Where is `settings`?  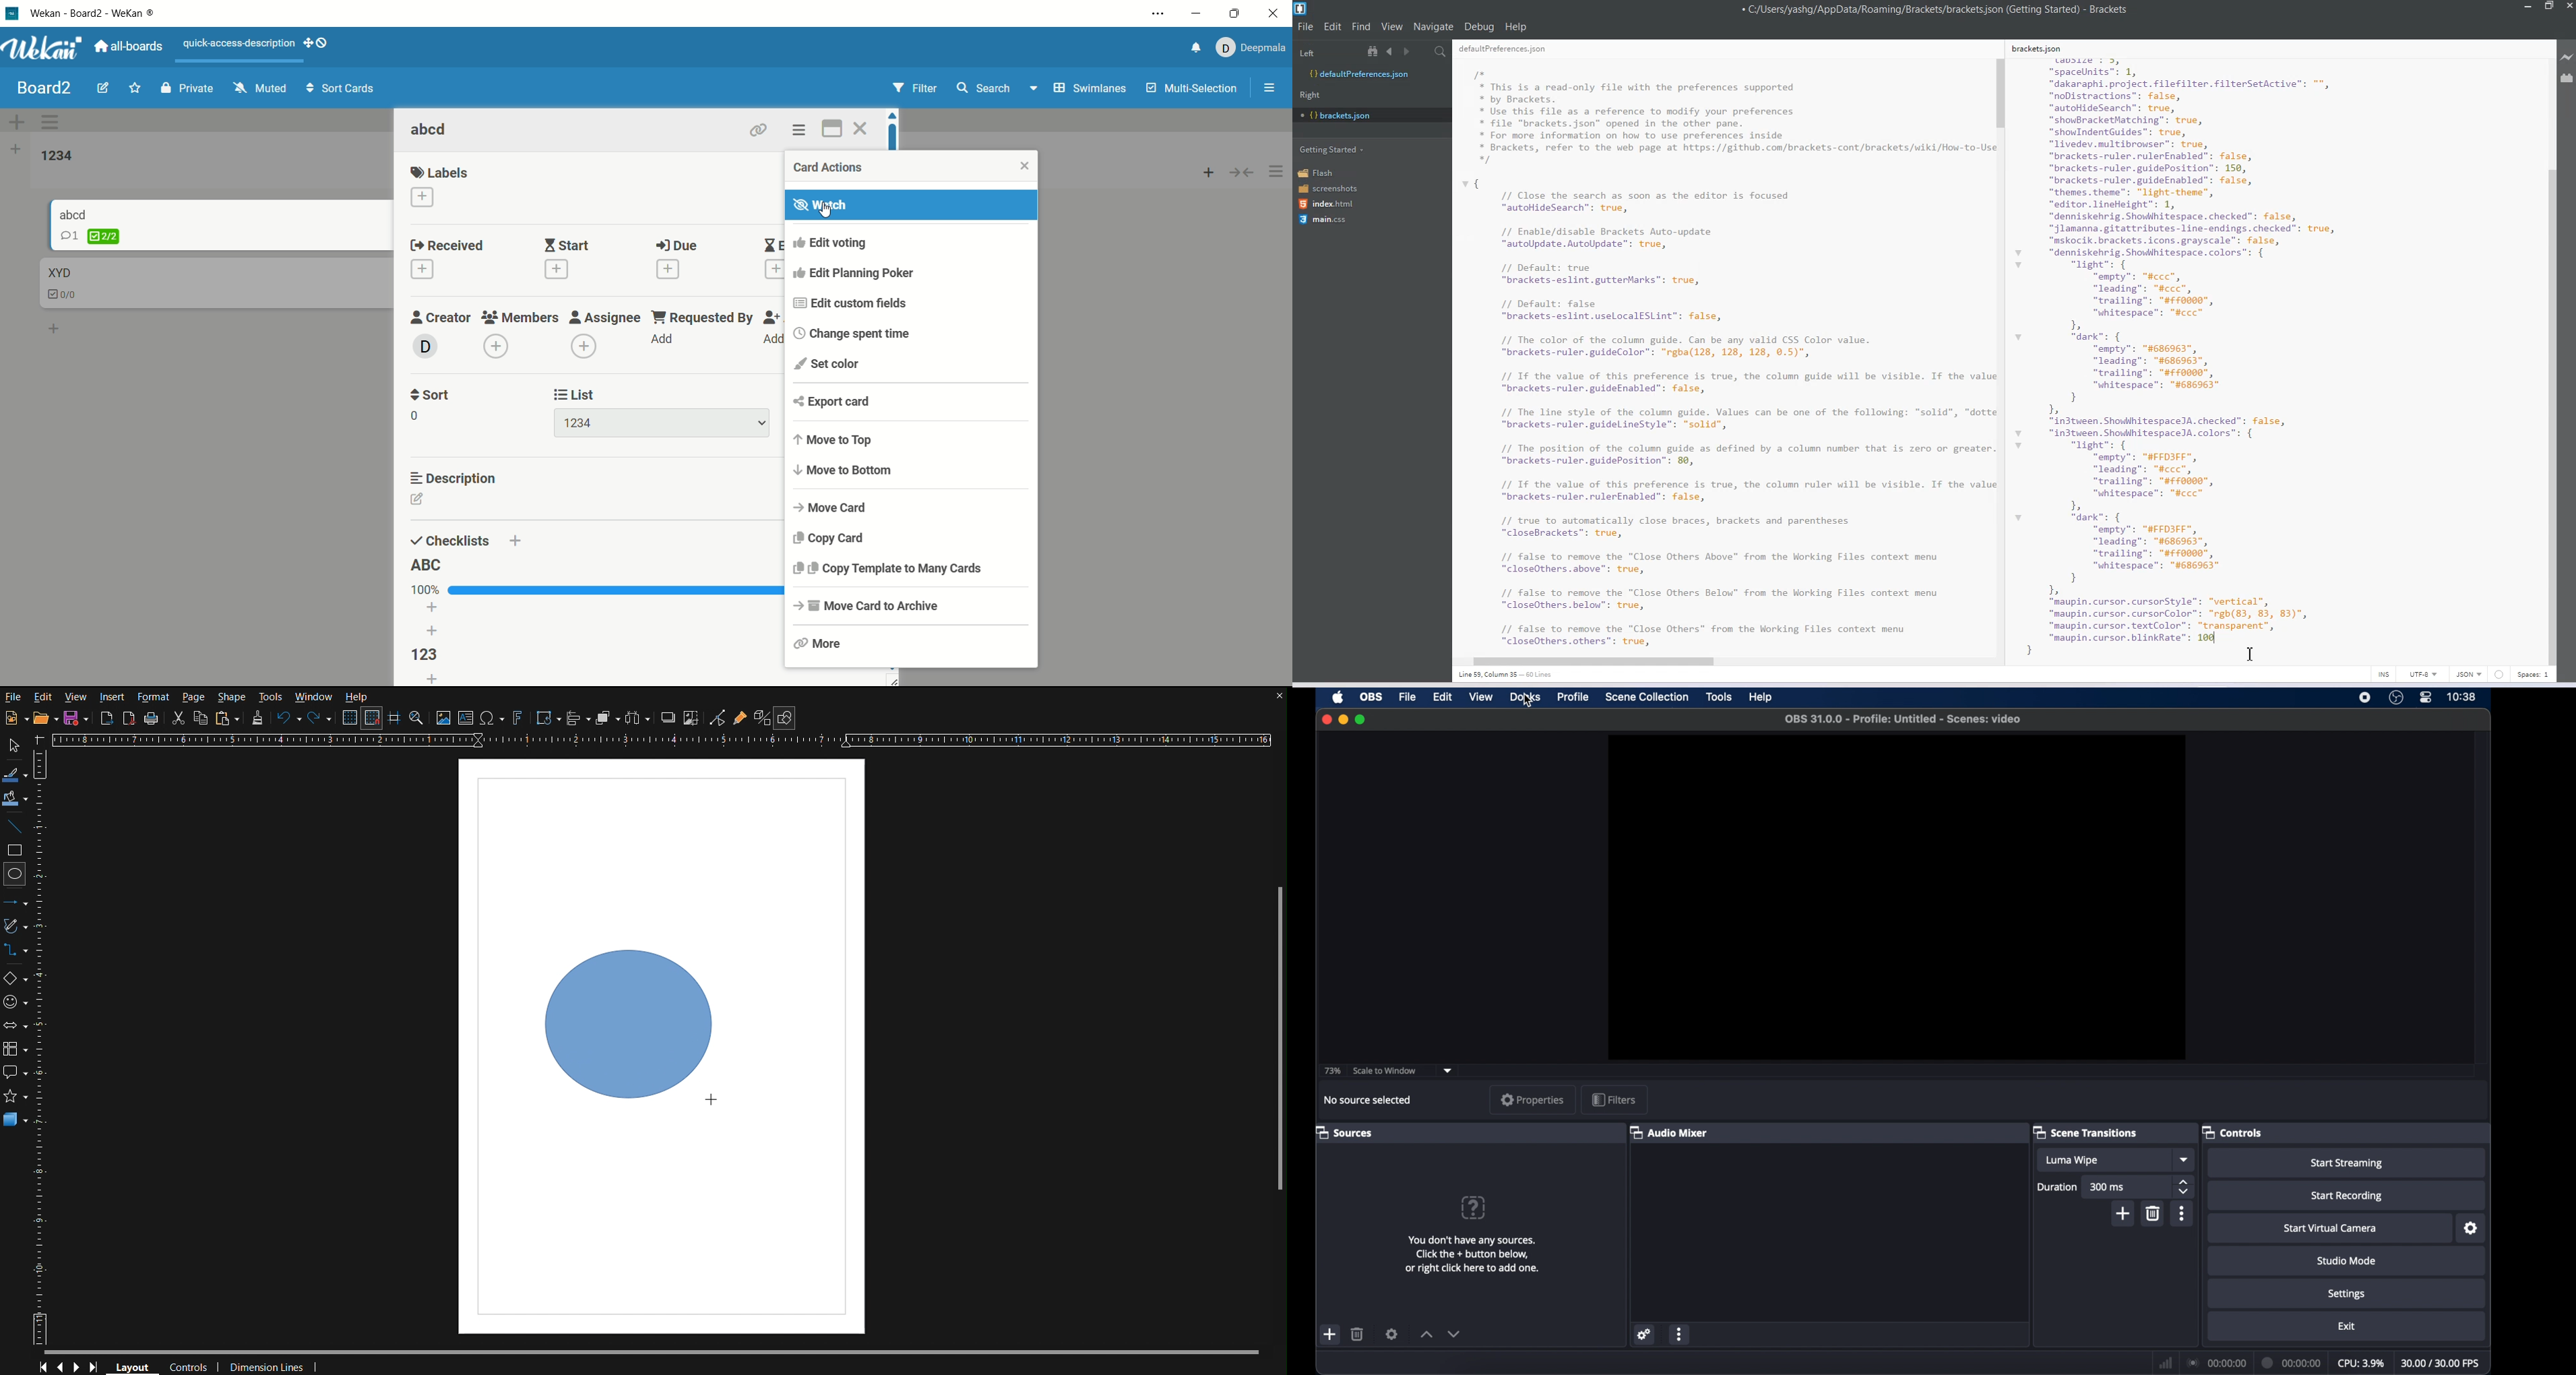
settings is located at coordinates (2346, 1294).